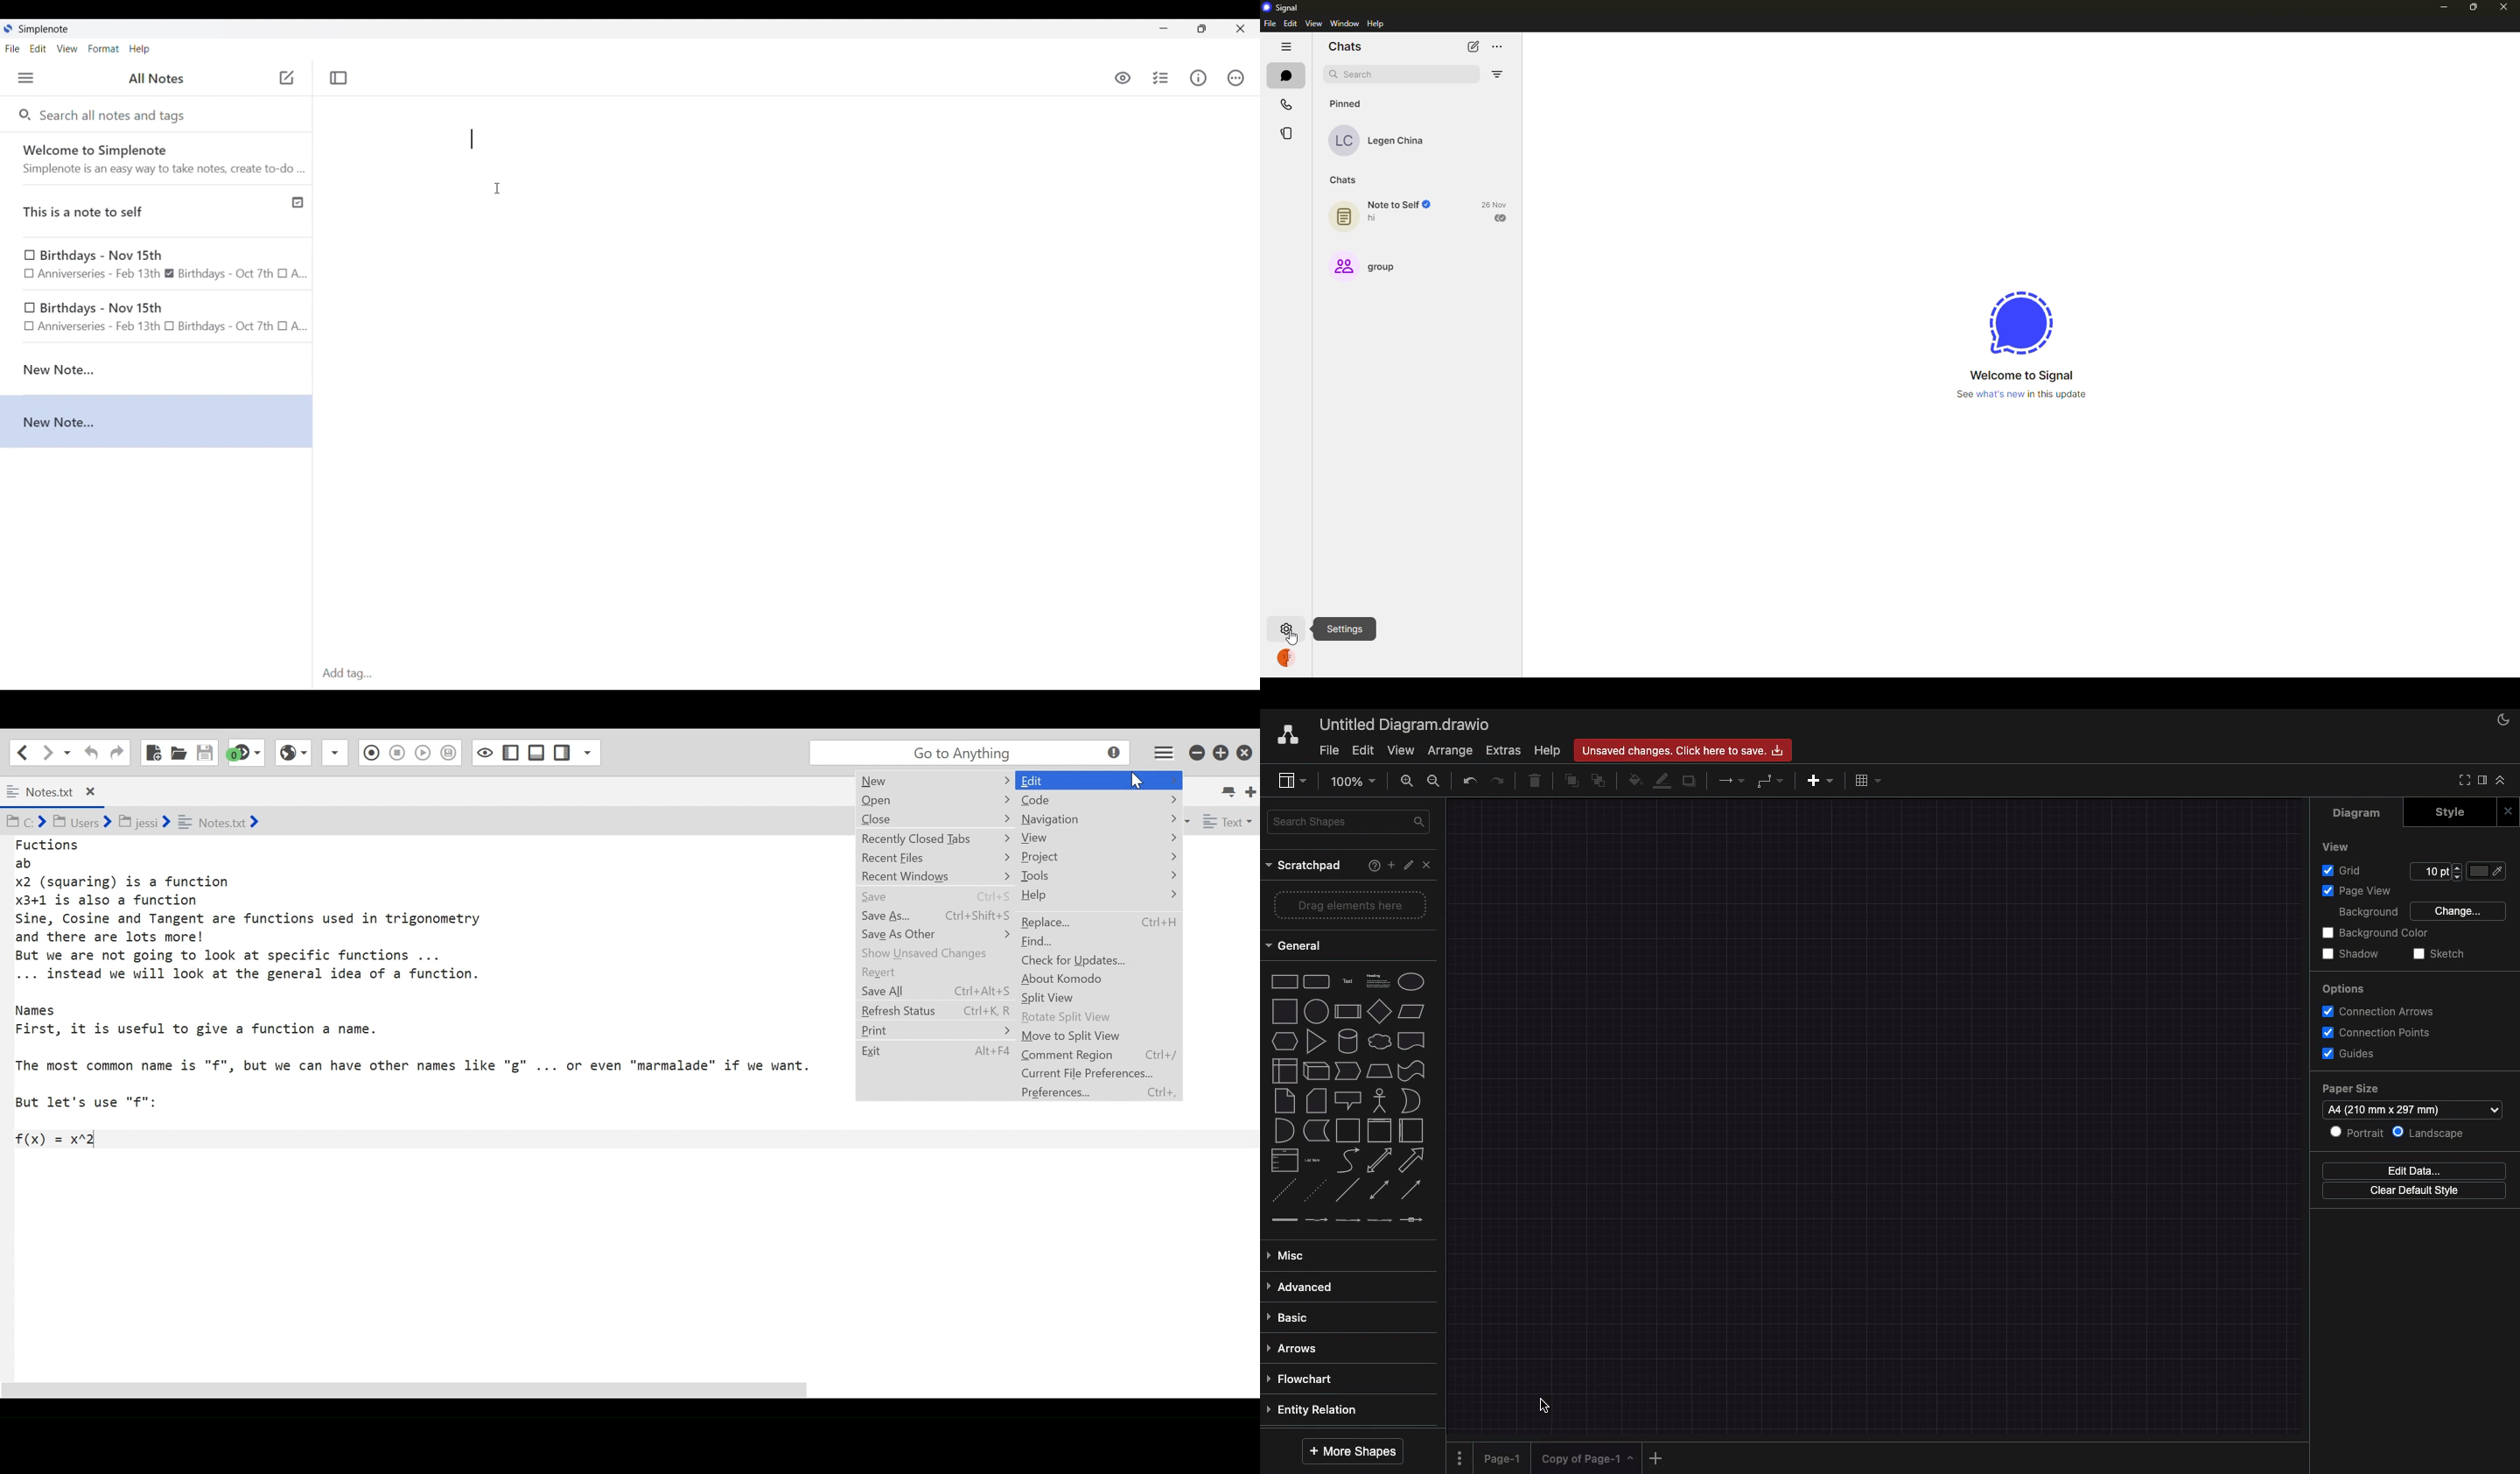  Describe the element at coordinates (1162, 78) in the screenshot. I see `Insert checklist` at that location.